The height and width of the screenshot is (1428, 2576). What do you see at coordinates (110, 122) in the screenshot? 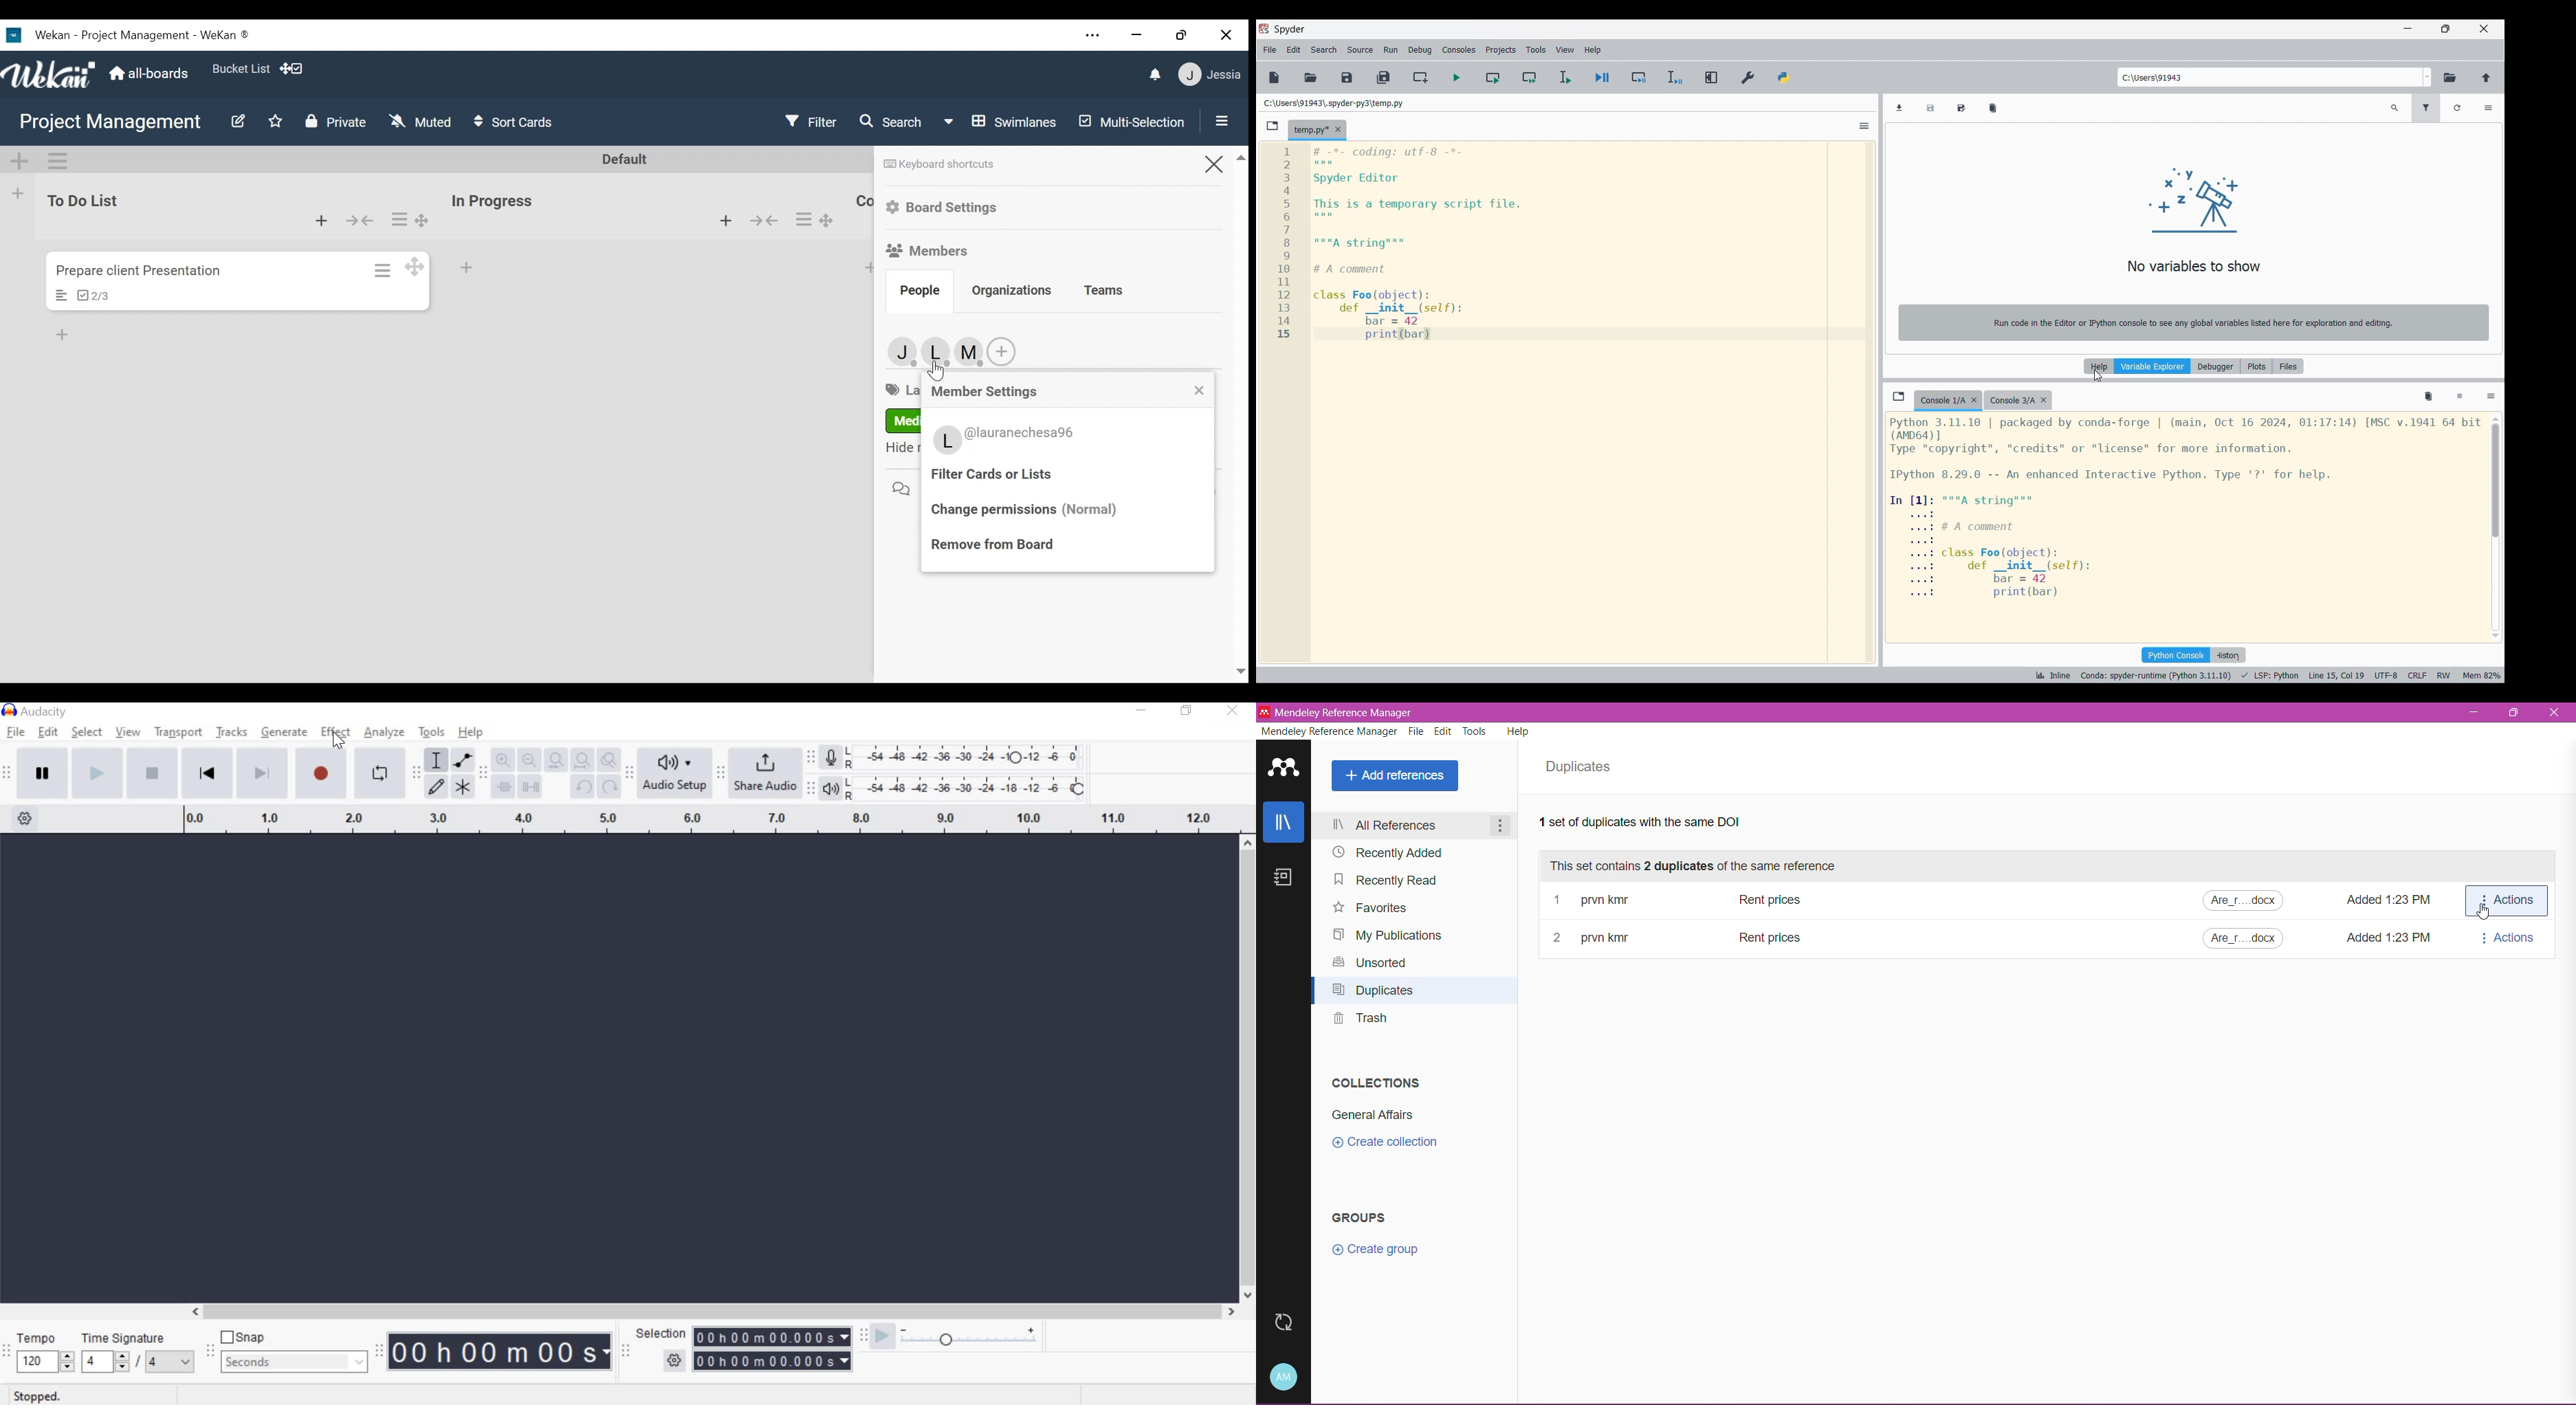
I see `Board Title` at bounding box center [110, 122].